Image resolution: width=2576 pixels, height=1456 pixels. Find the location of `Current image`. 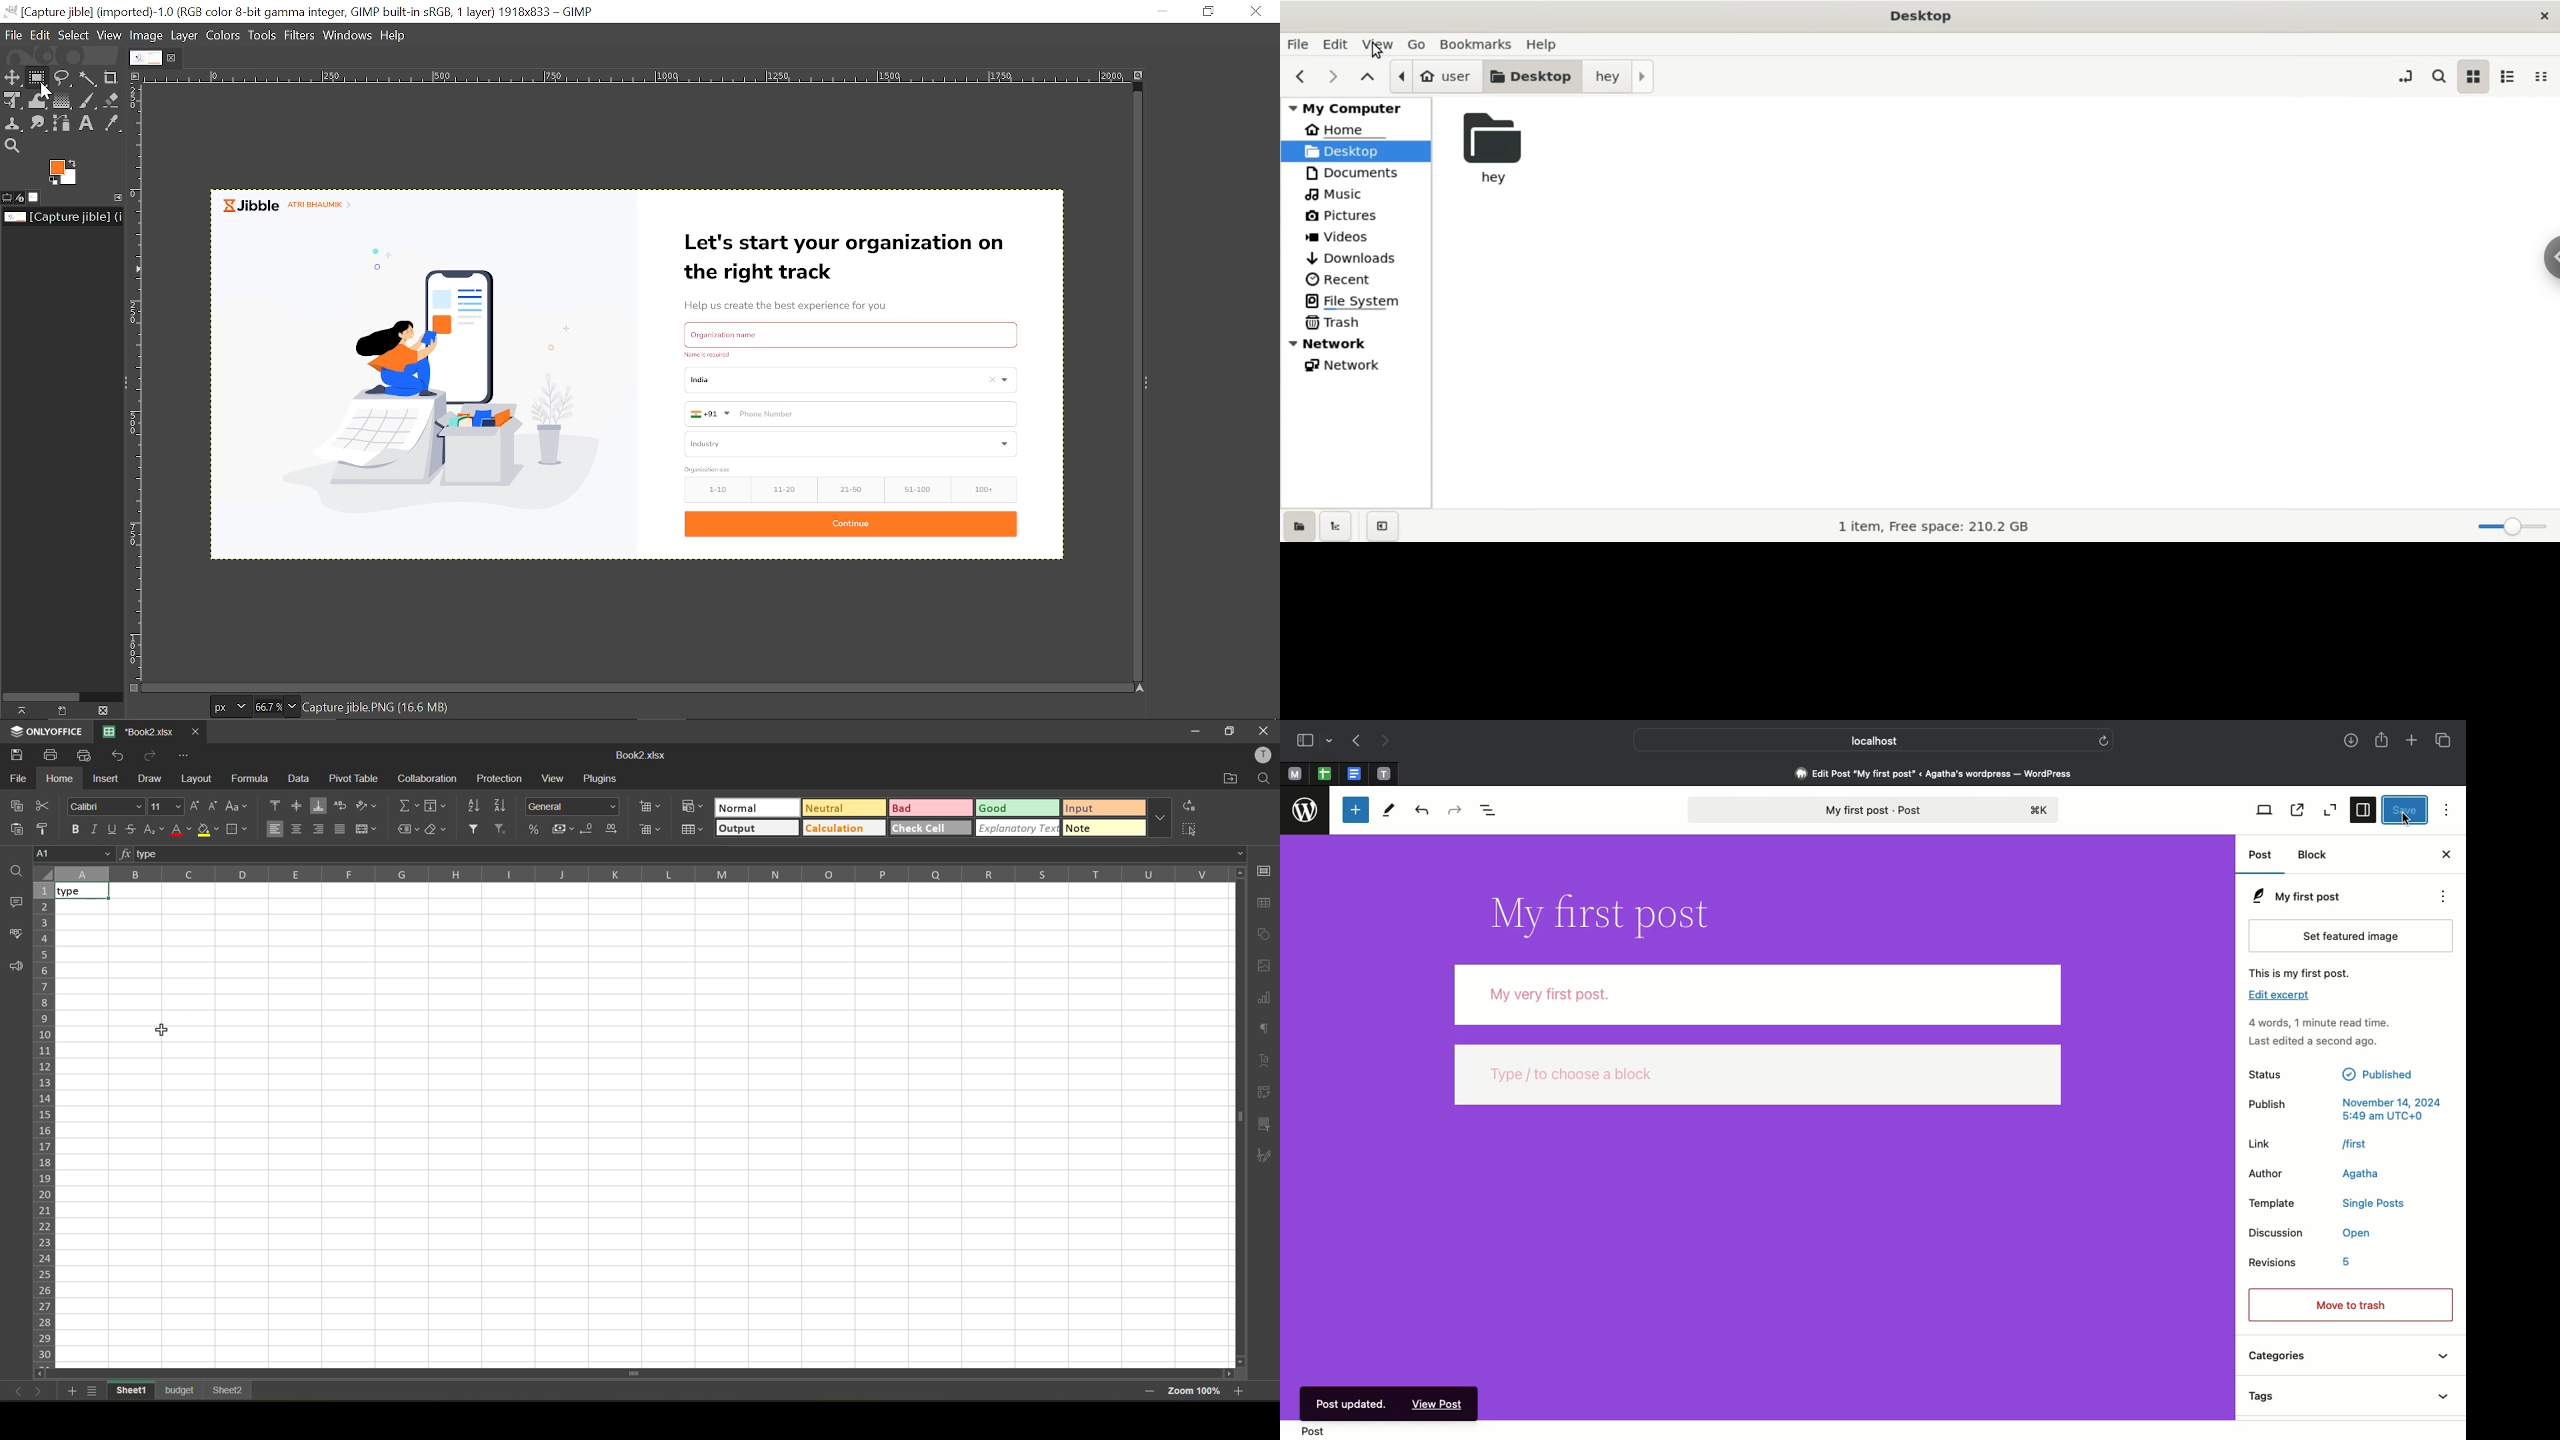

Current image is located at coordinates (637, 375).